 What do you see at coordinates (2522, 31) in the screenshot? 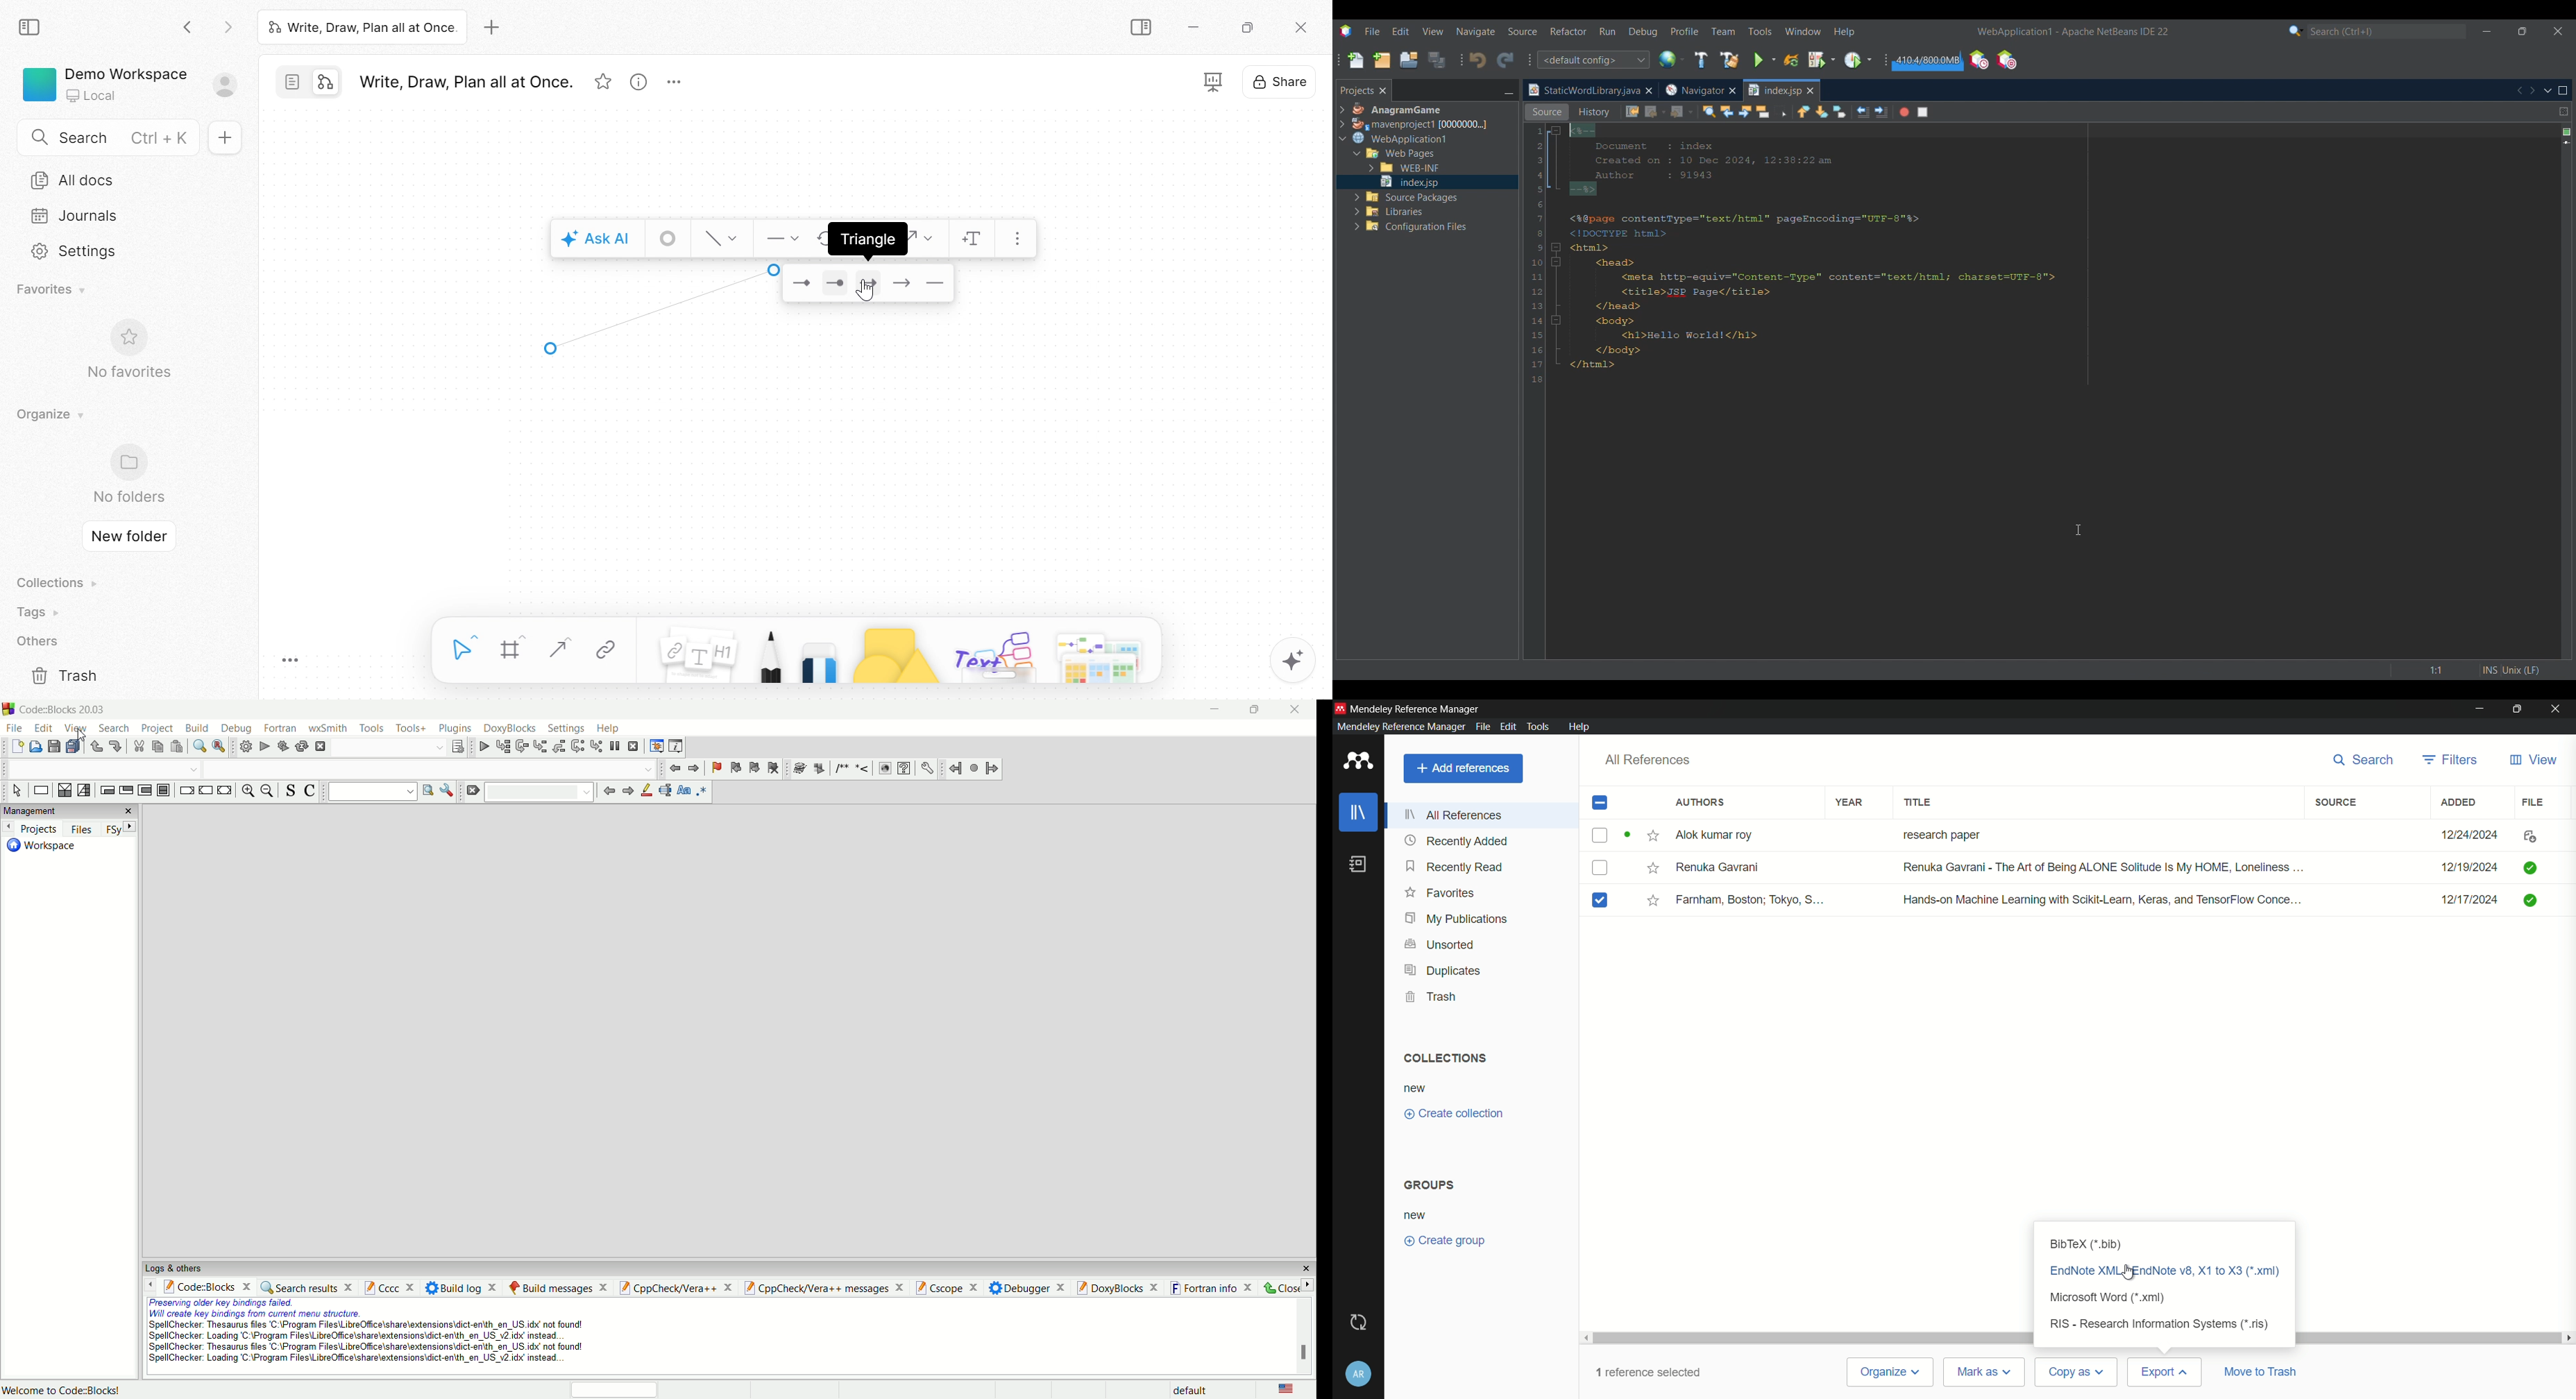
I see `Show in smaller tab` at bounding box center [2522, 31].